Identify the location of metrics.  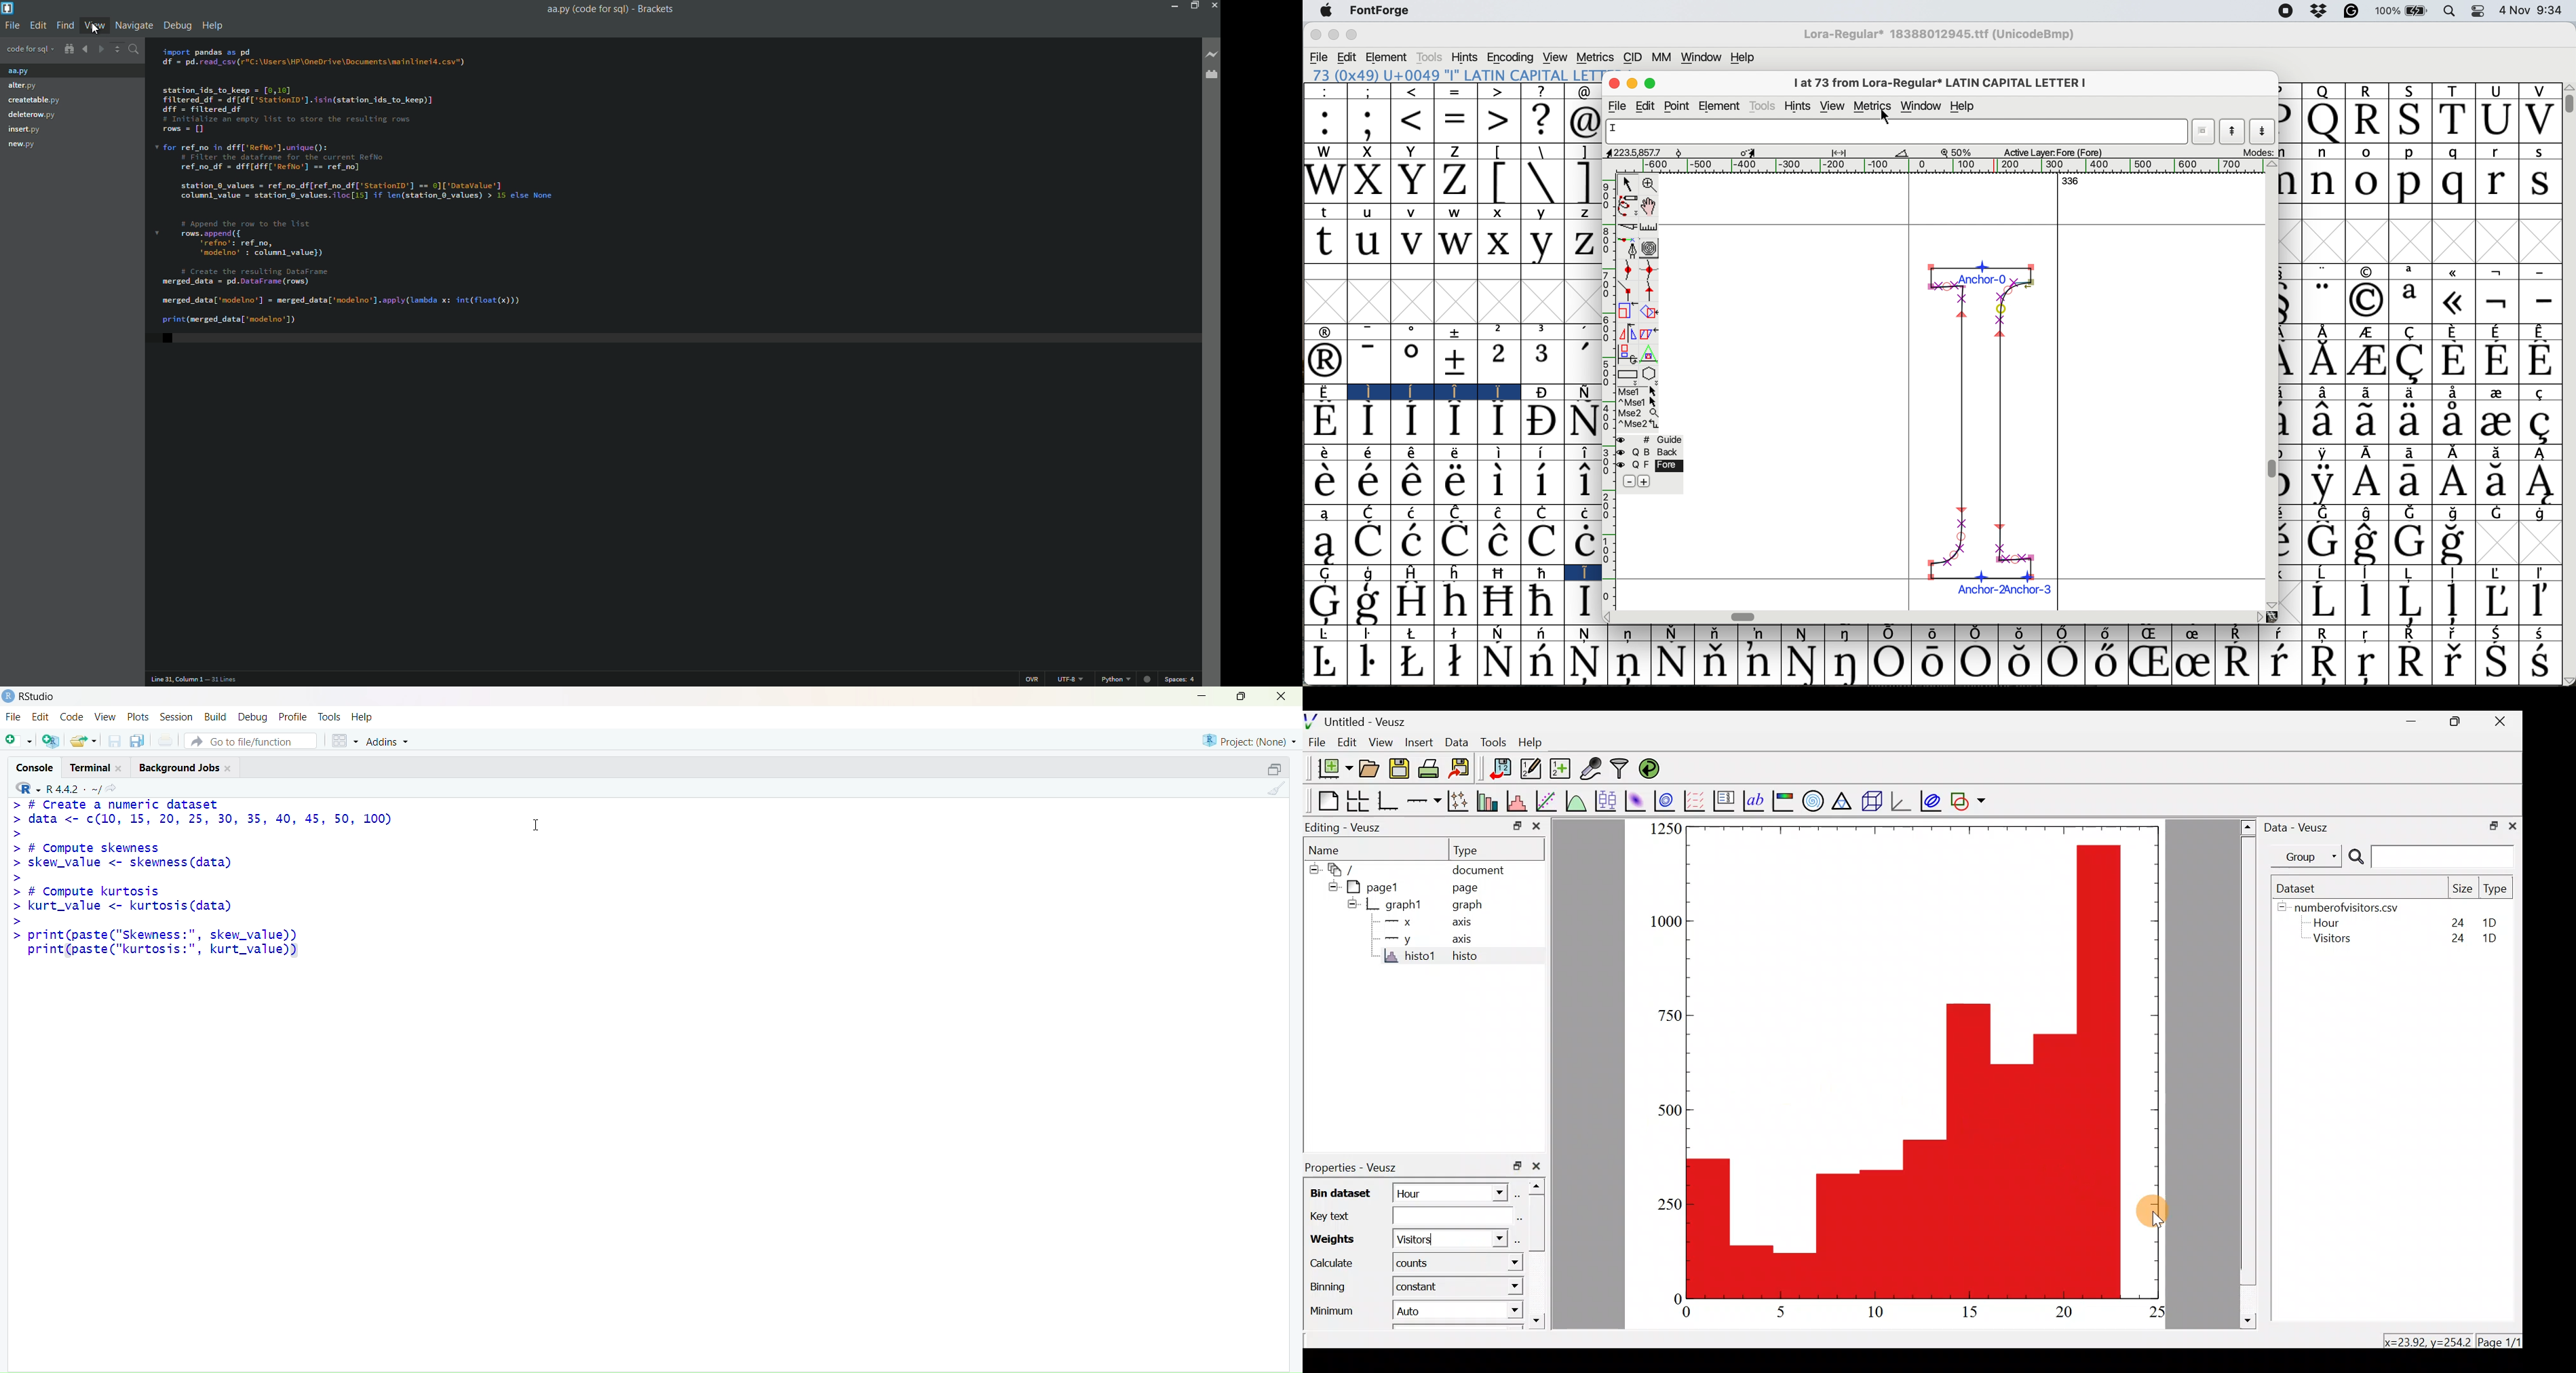
(1874, 105).